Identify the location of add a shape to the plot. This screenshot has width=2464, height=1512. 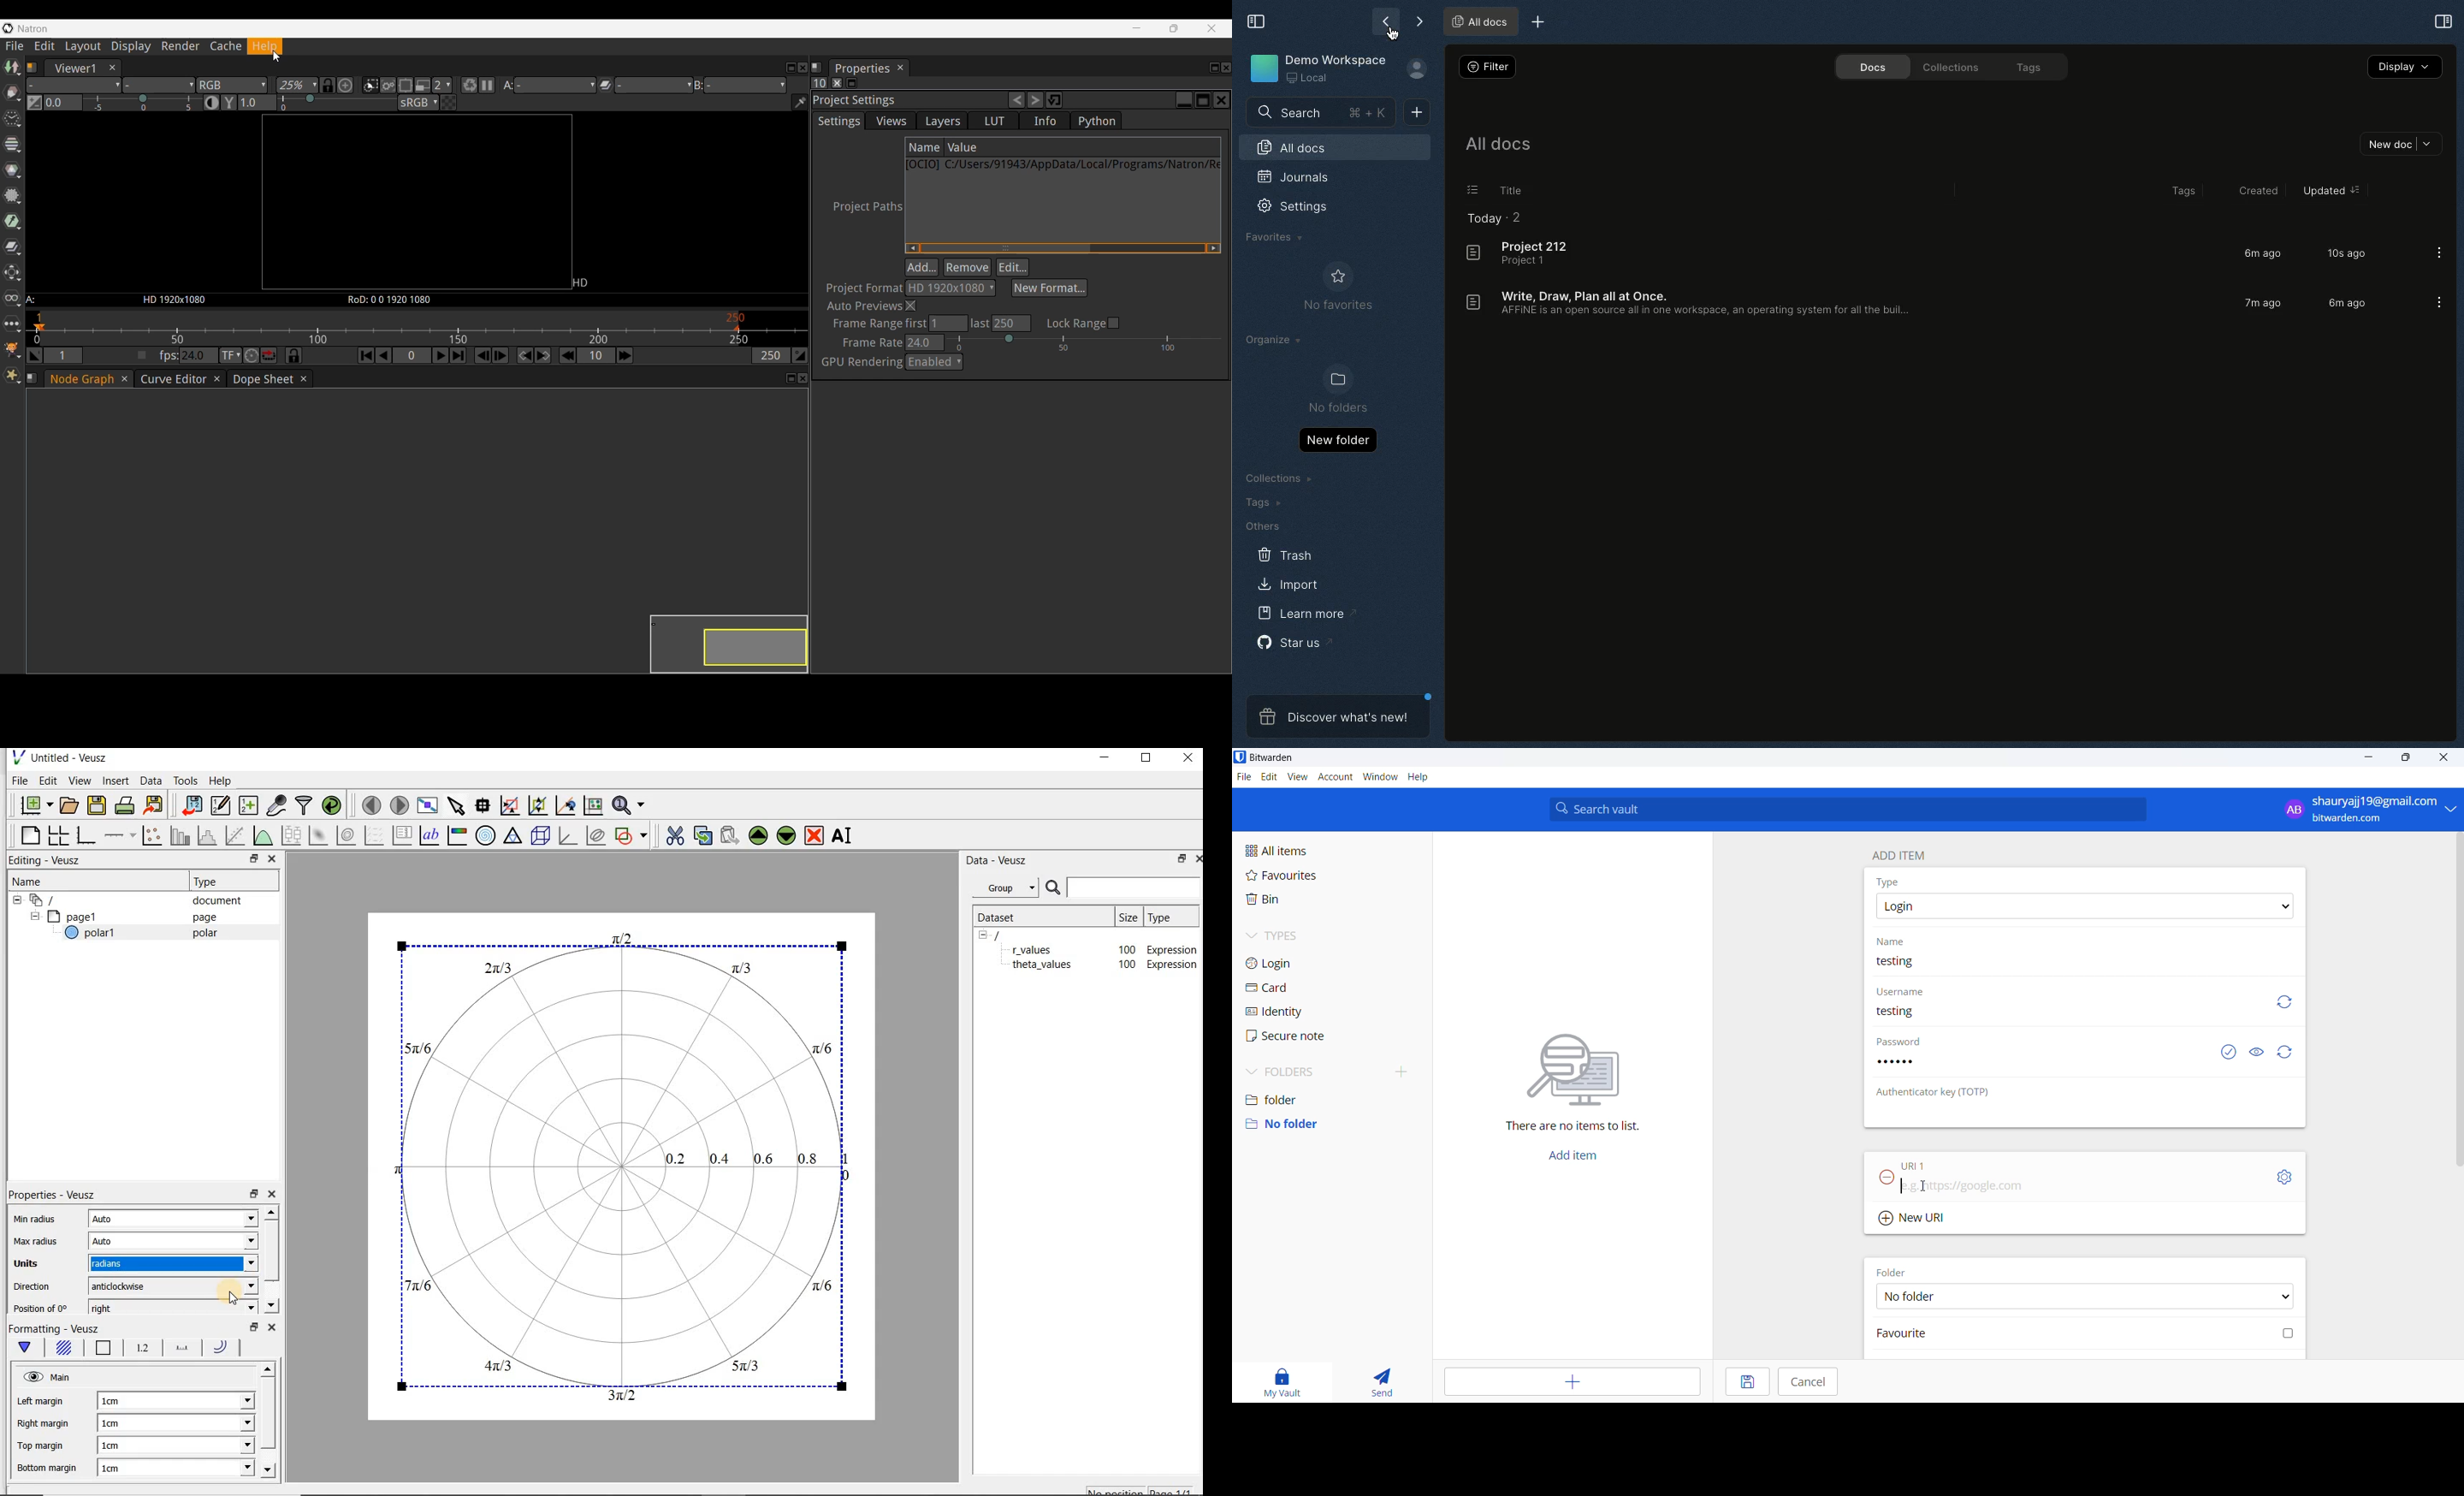
(632, 834).